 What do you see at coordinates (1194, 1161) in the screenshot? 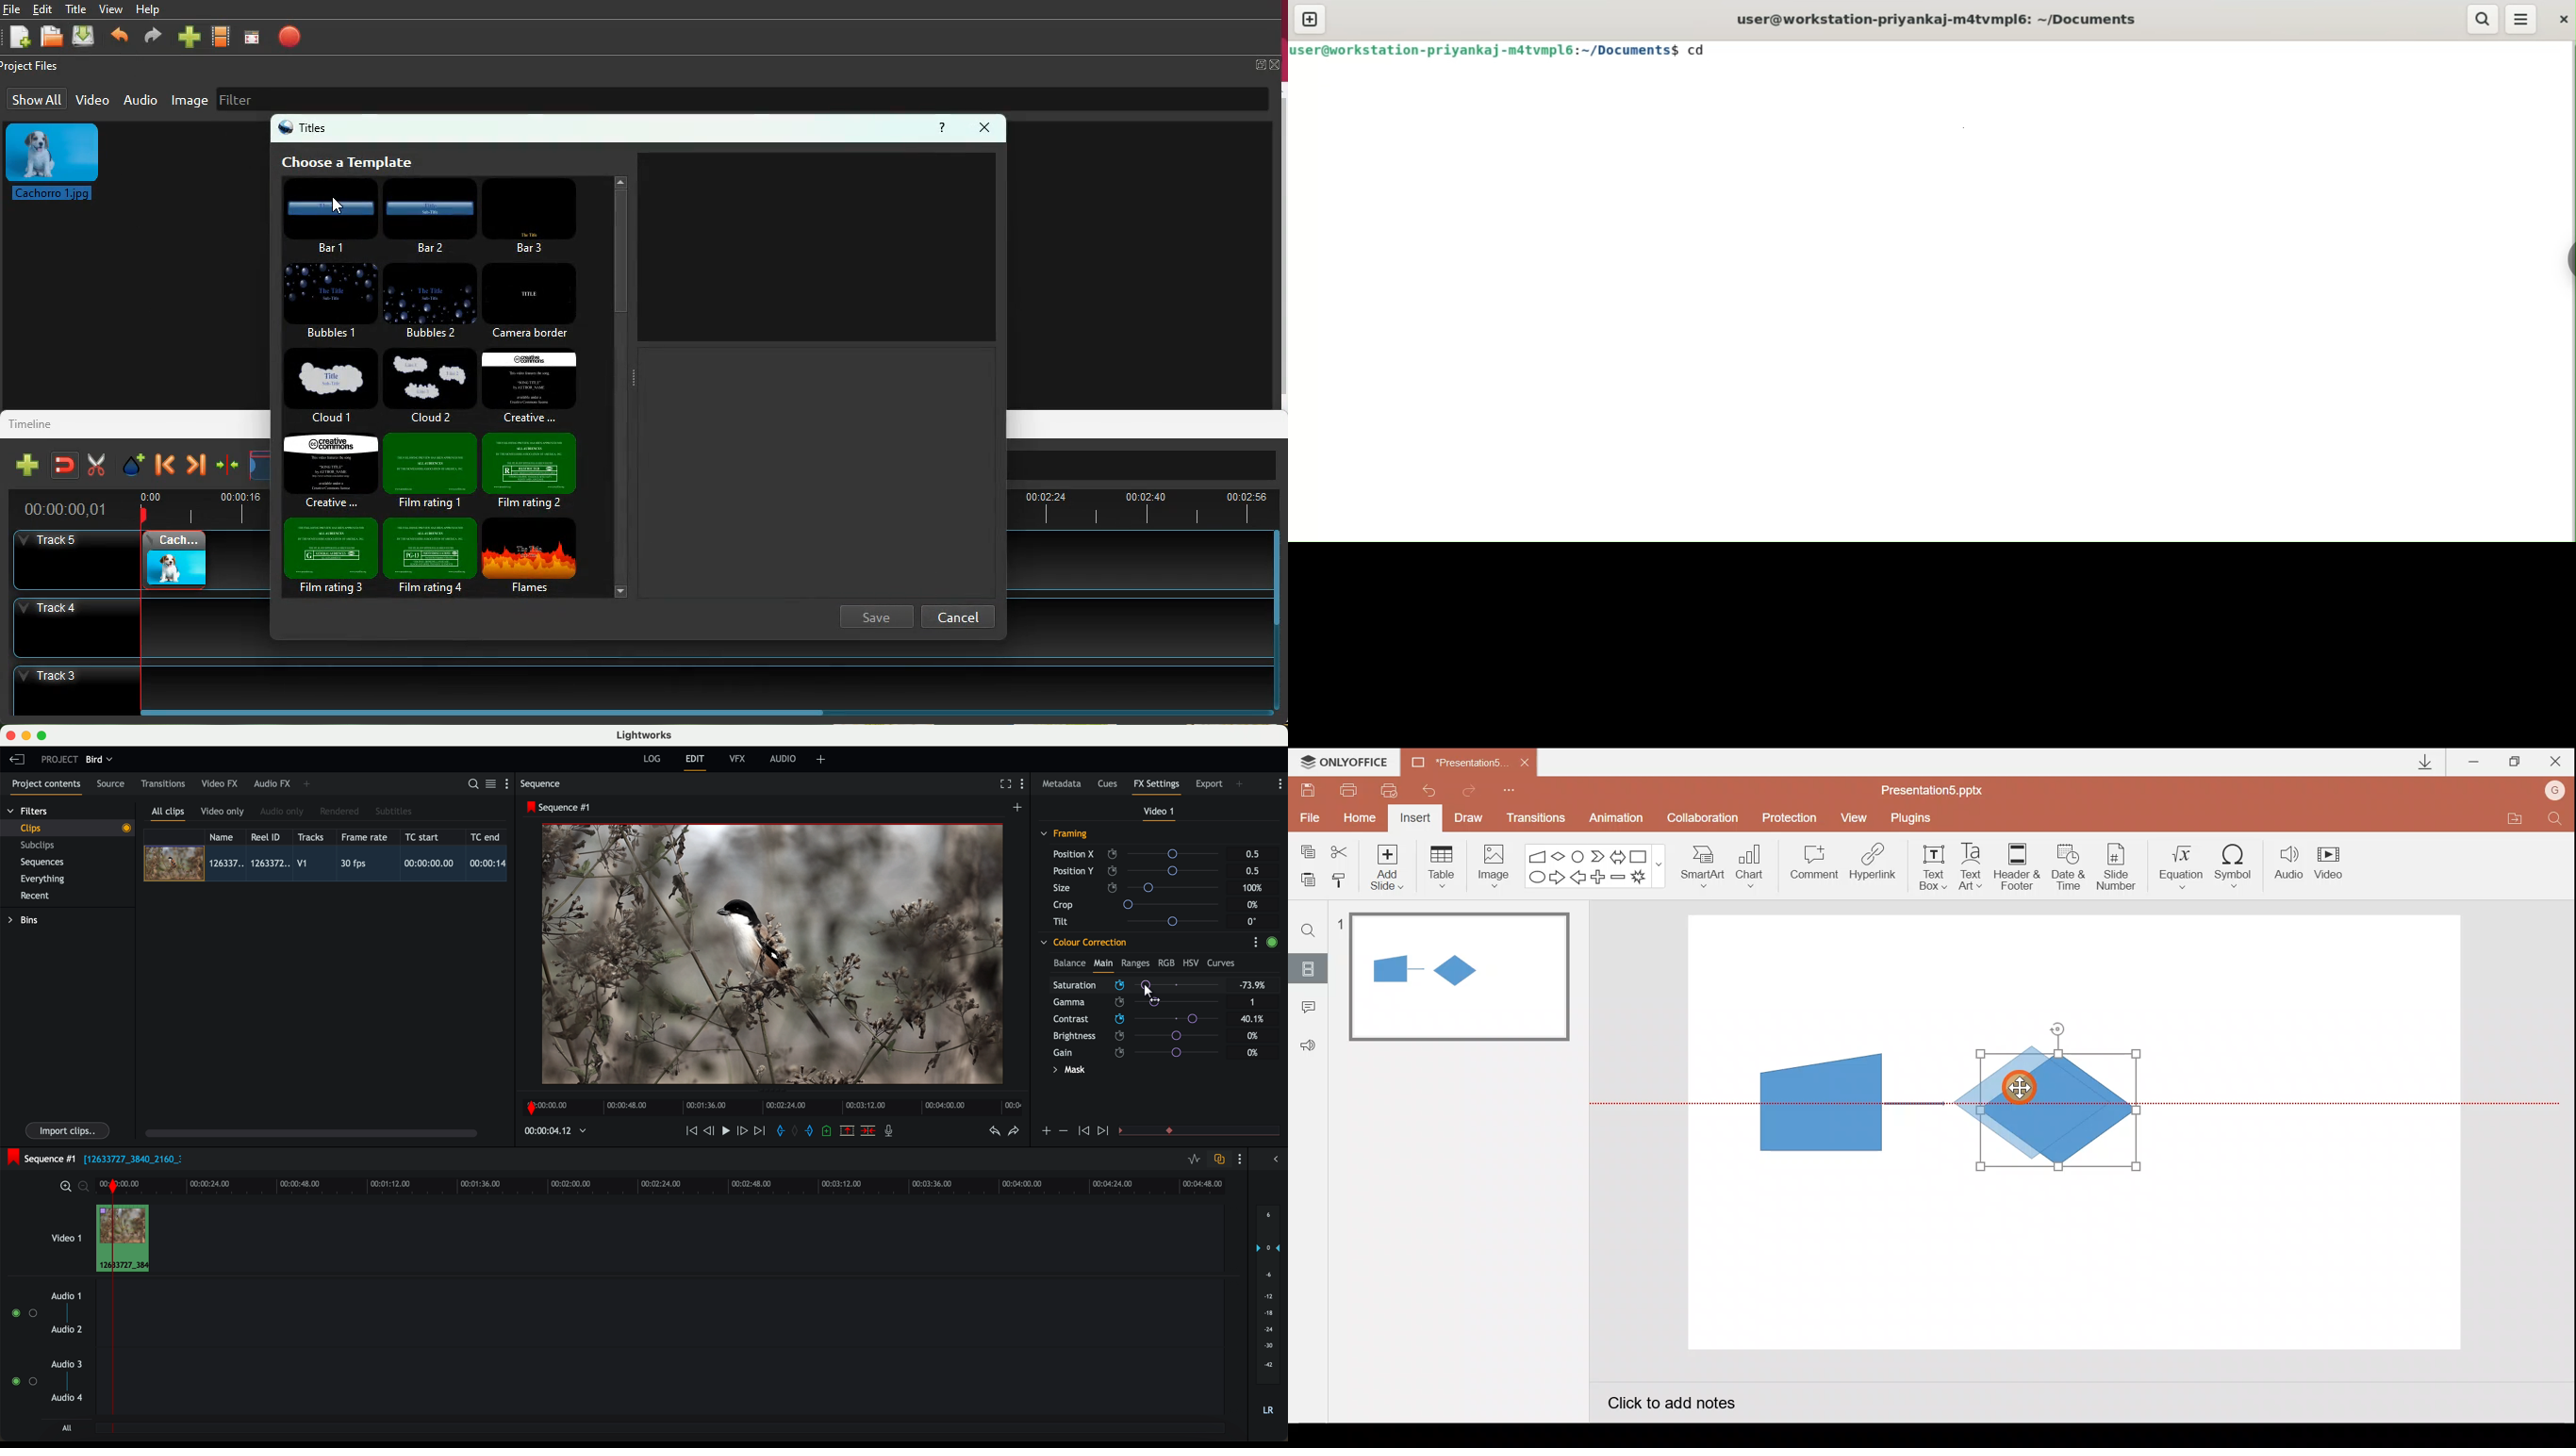
I see `toggle audio levels editing` at bounding box center [1194, 1161].